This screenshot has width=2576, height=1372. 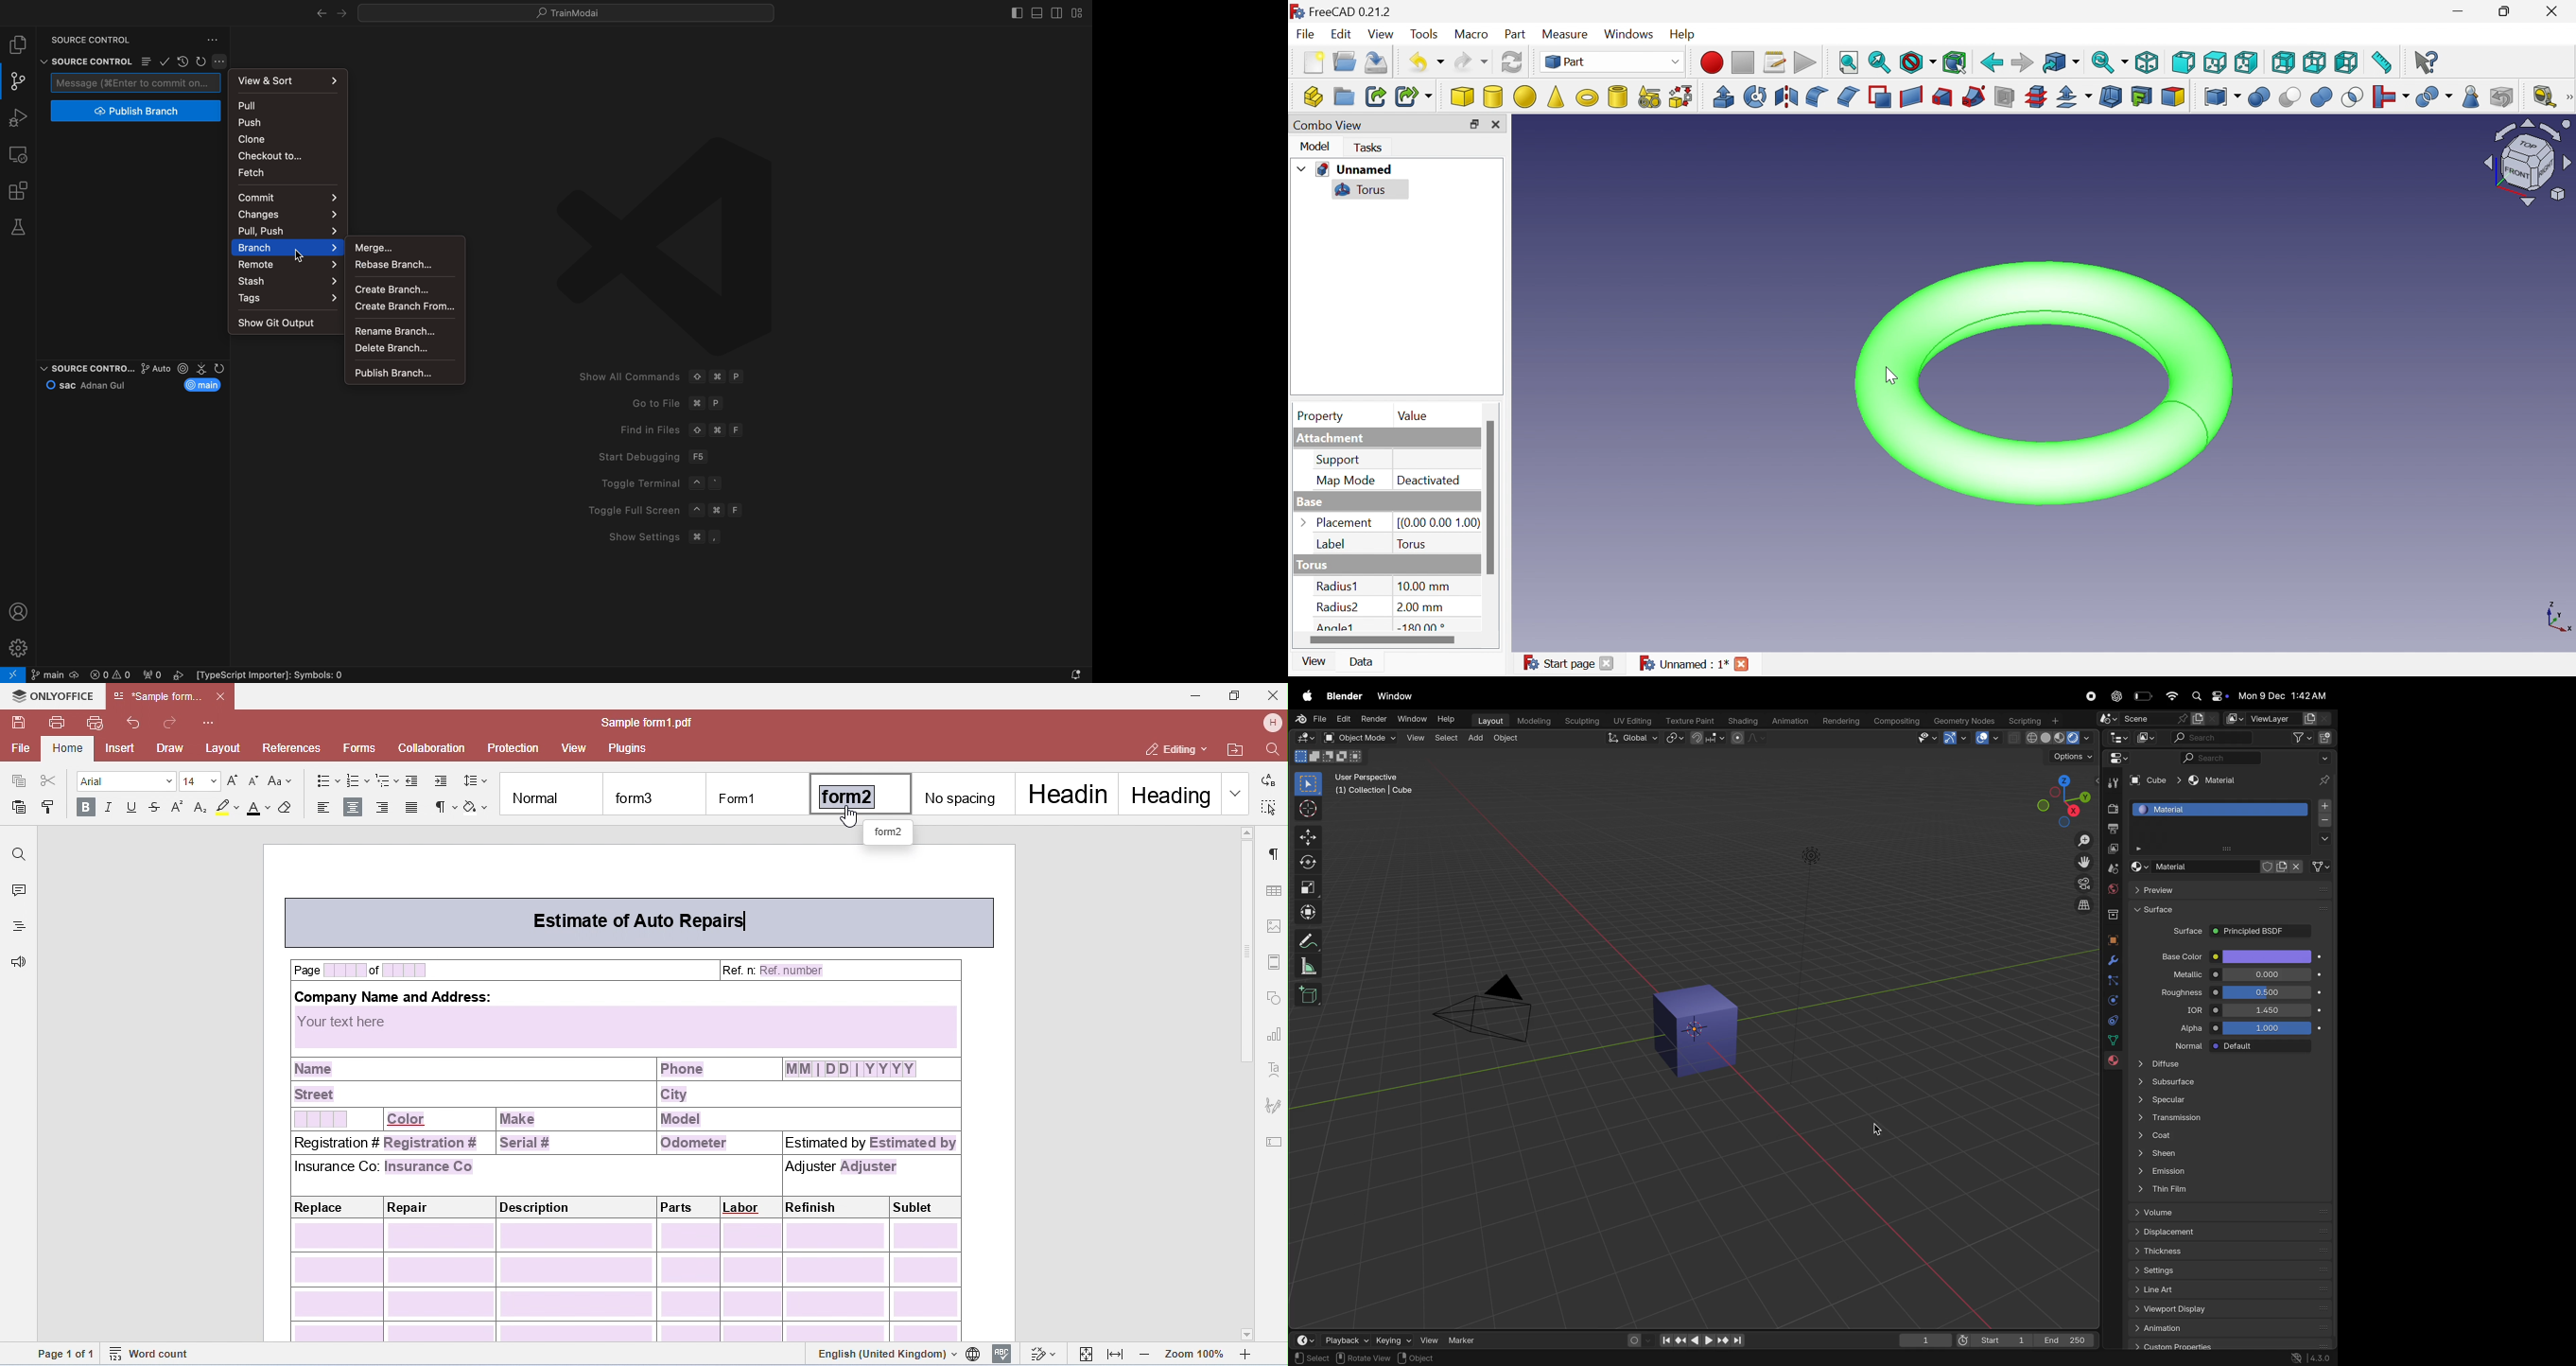 I want to click on Go to linked object, so click(x=2059, y=63).